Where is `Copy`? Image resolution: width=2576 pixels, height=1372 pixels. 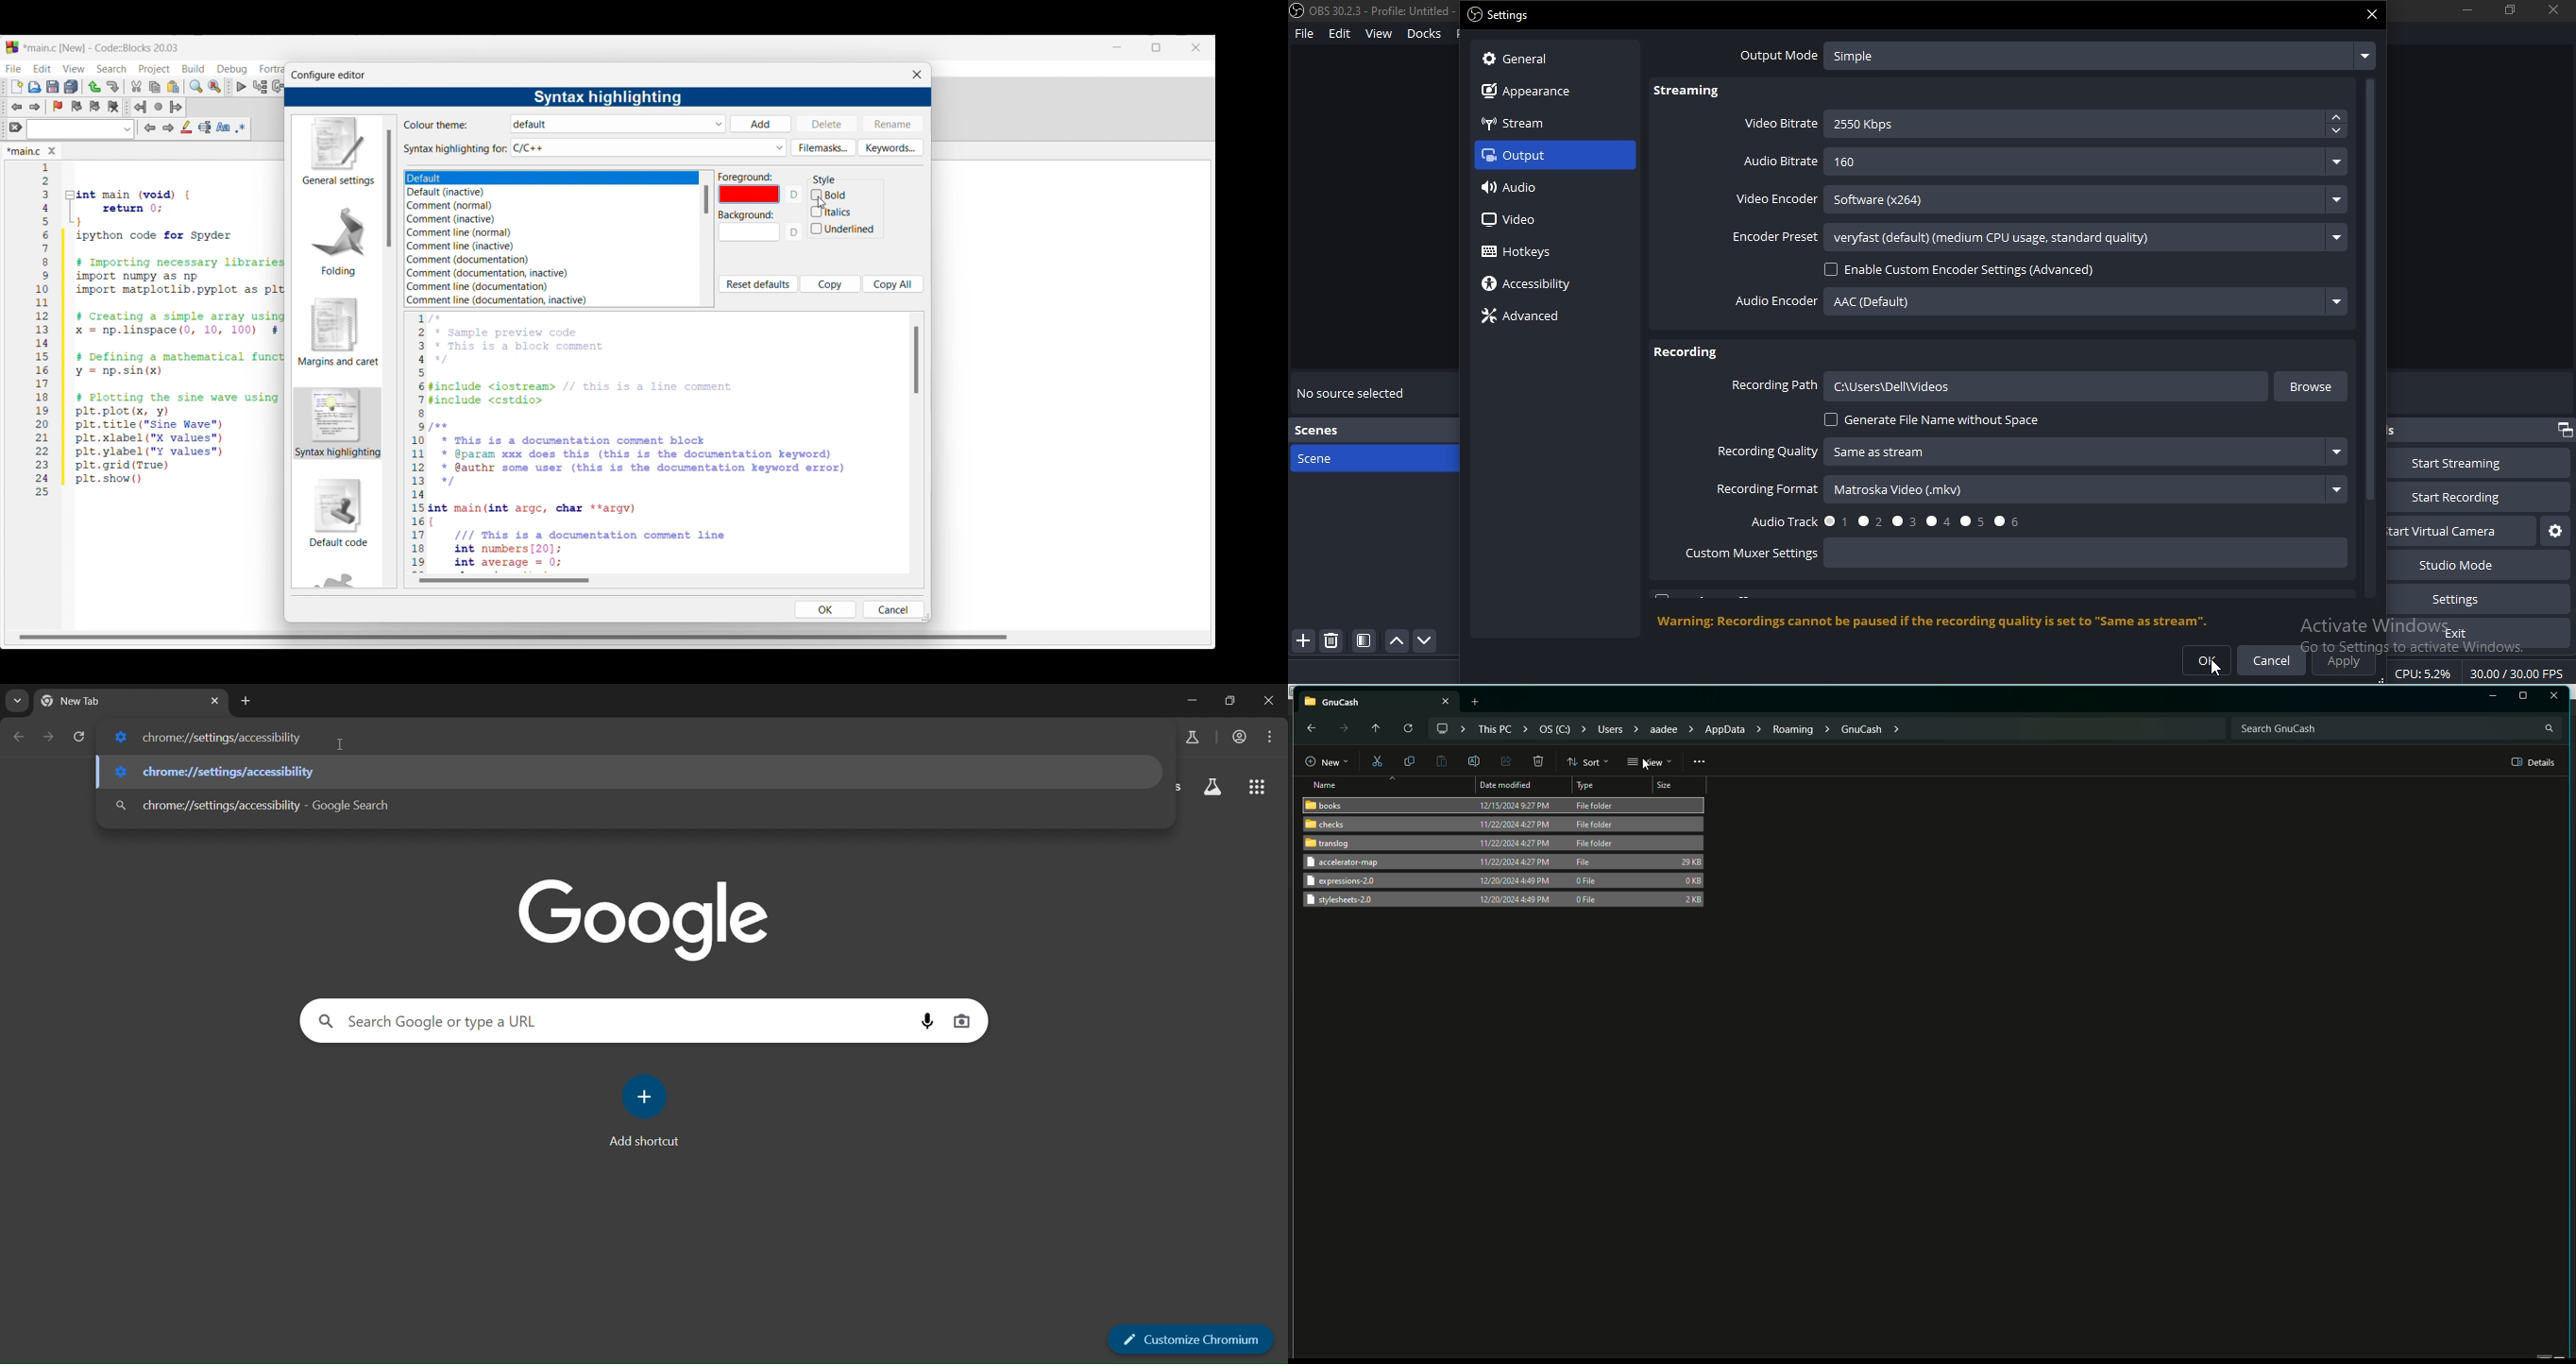 Copy is located at coordinates (154, 87).